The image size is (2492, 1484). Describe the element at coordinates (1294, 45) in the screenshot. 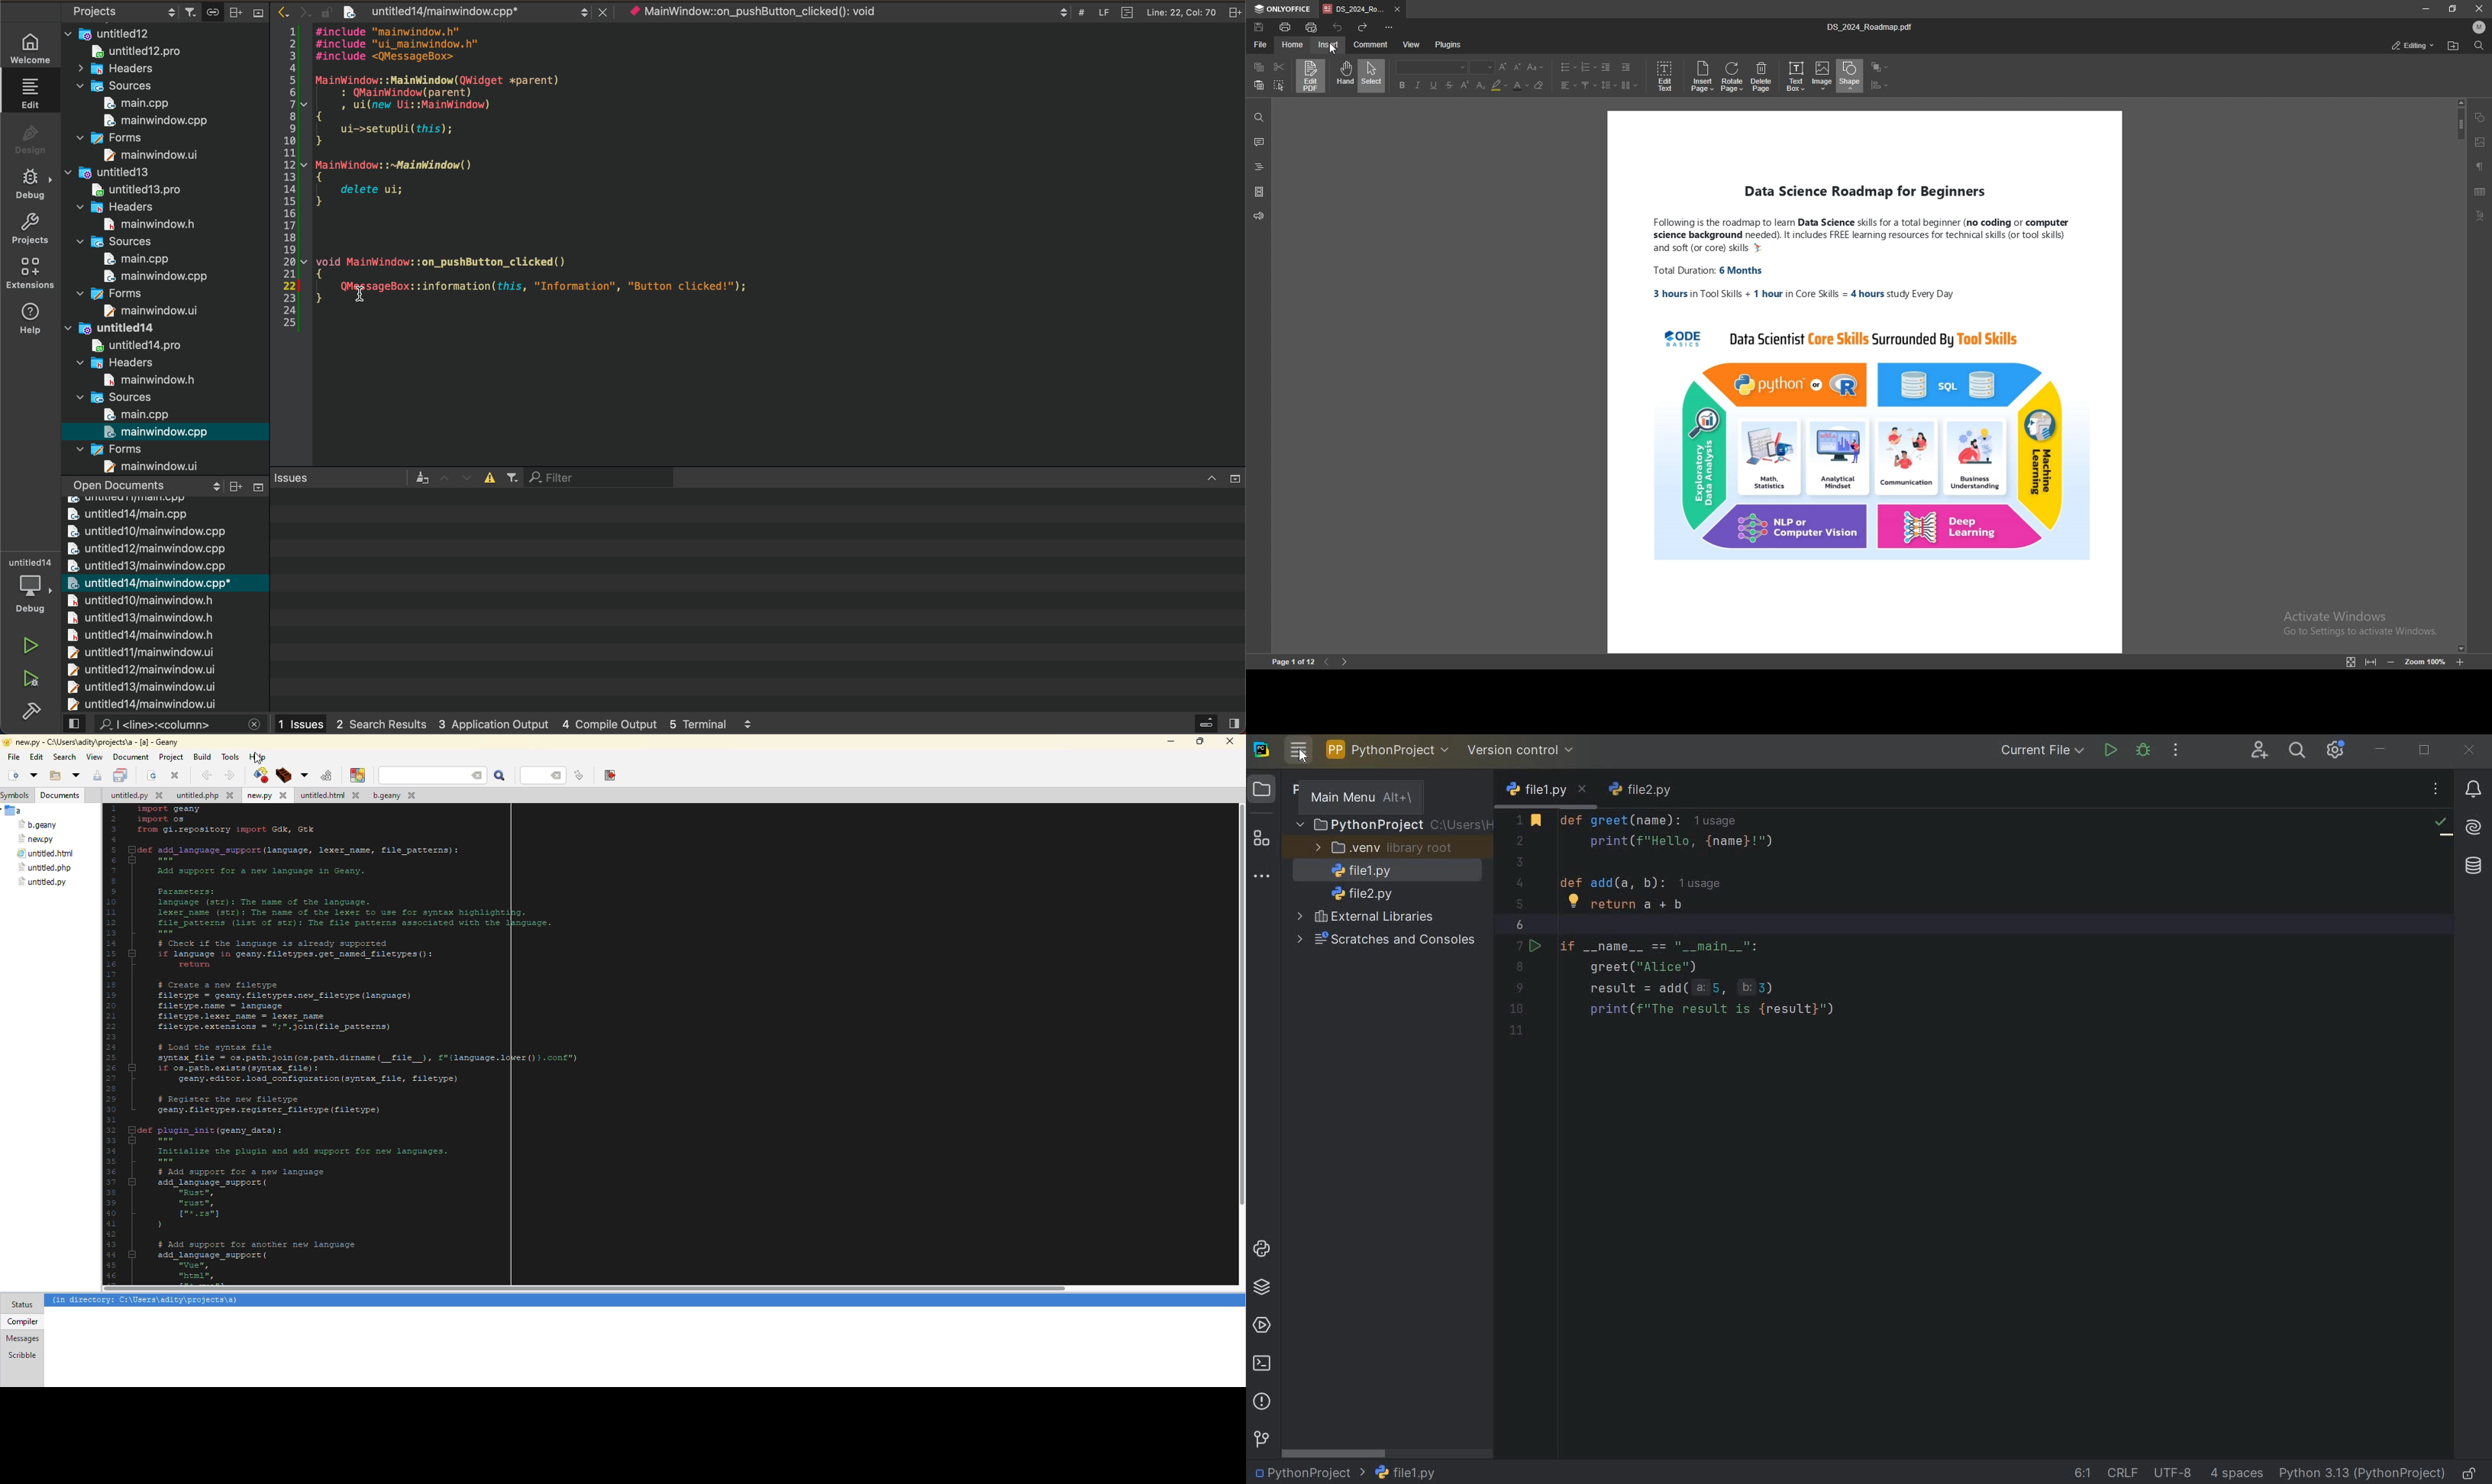

I see `home` at that location.